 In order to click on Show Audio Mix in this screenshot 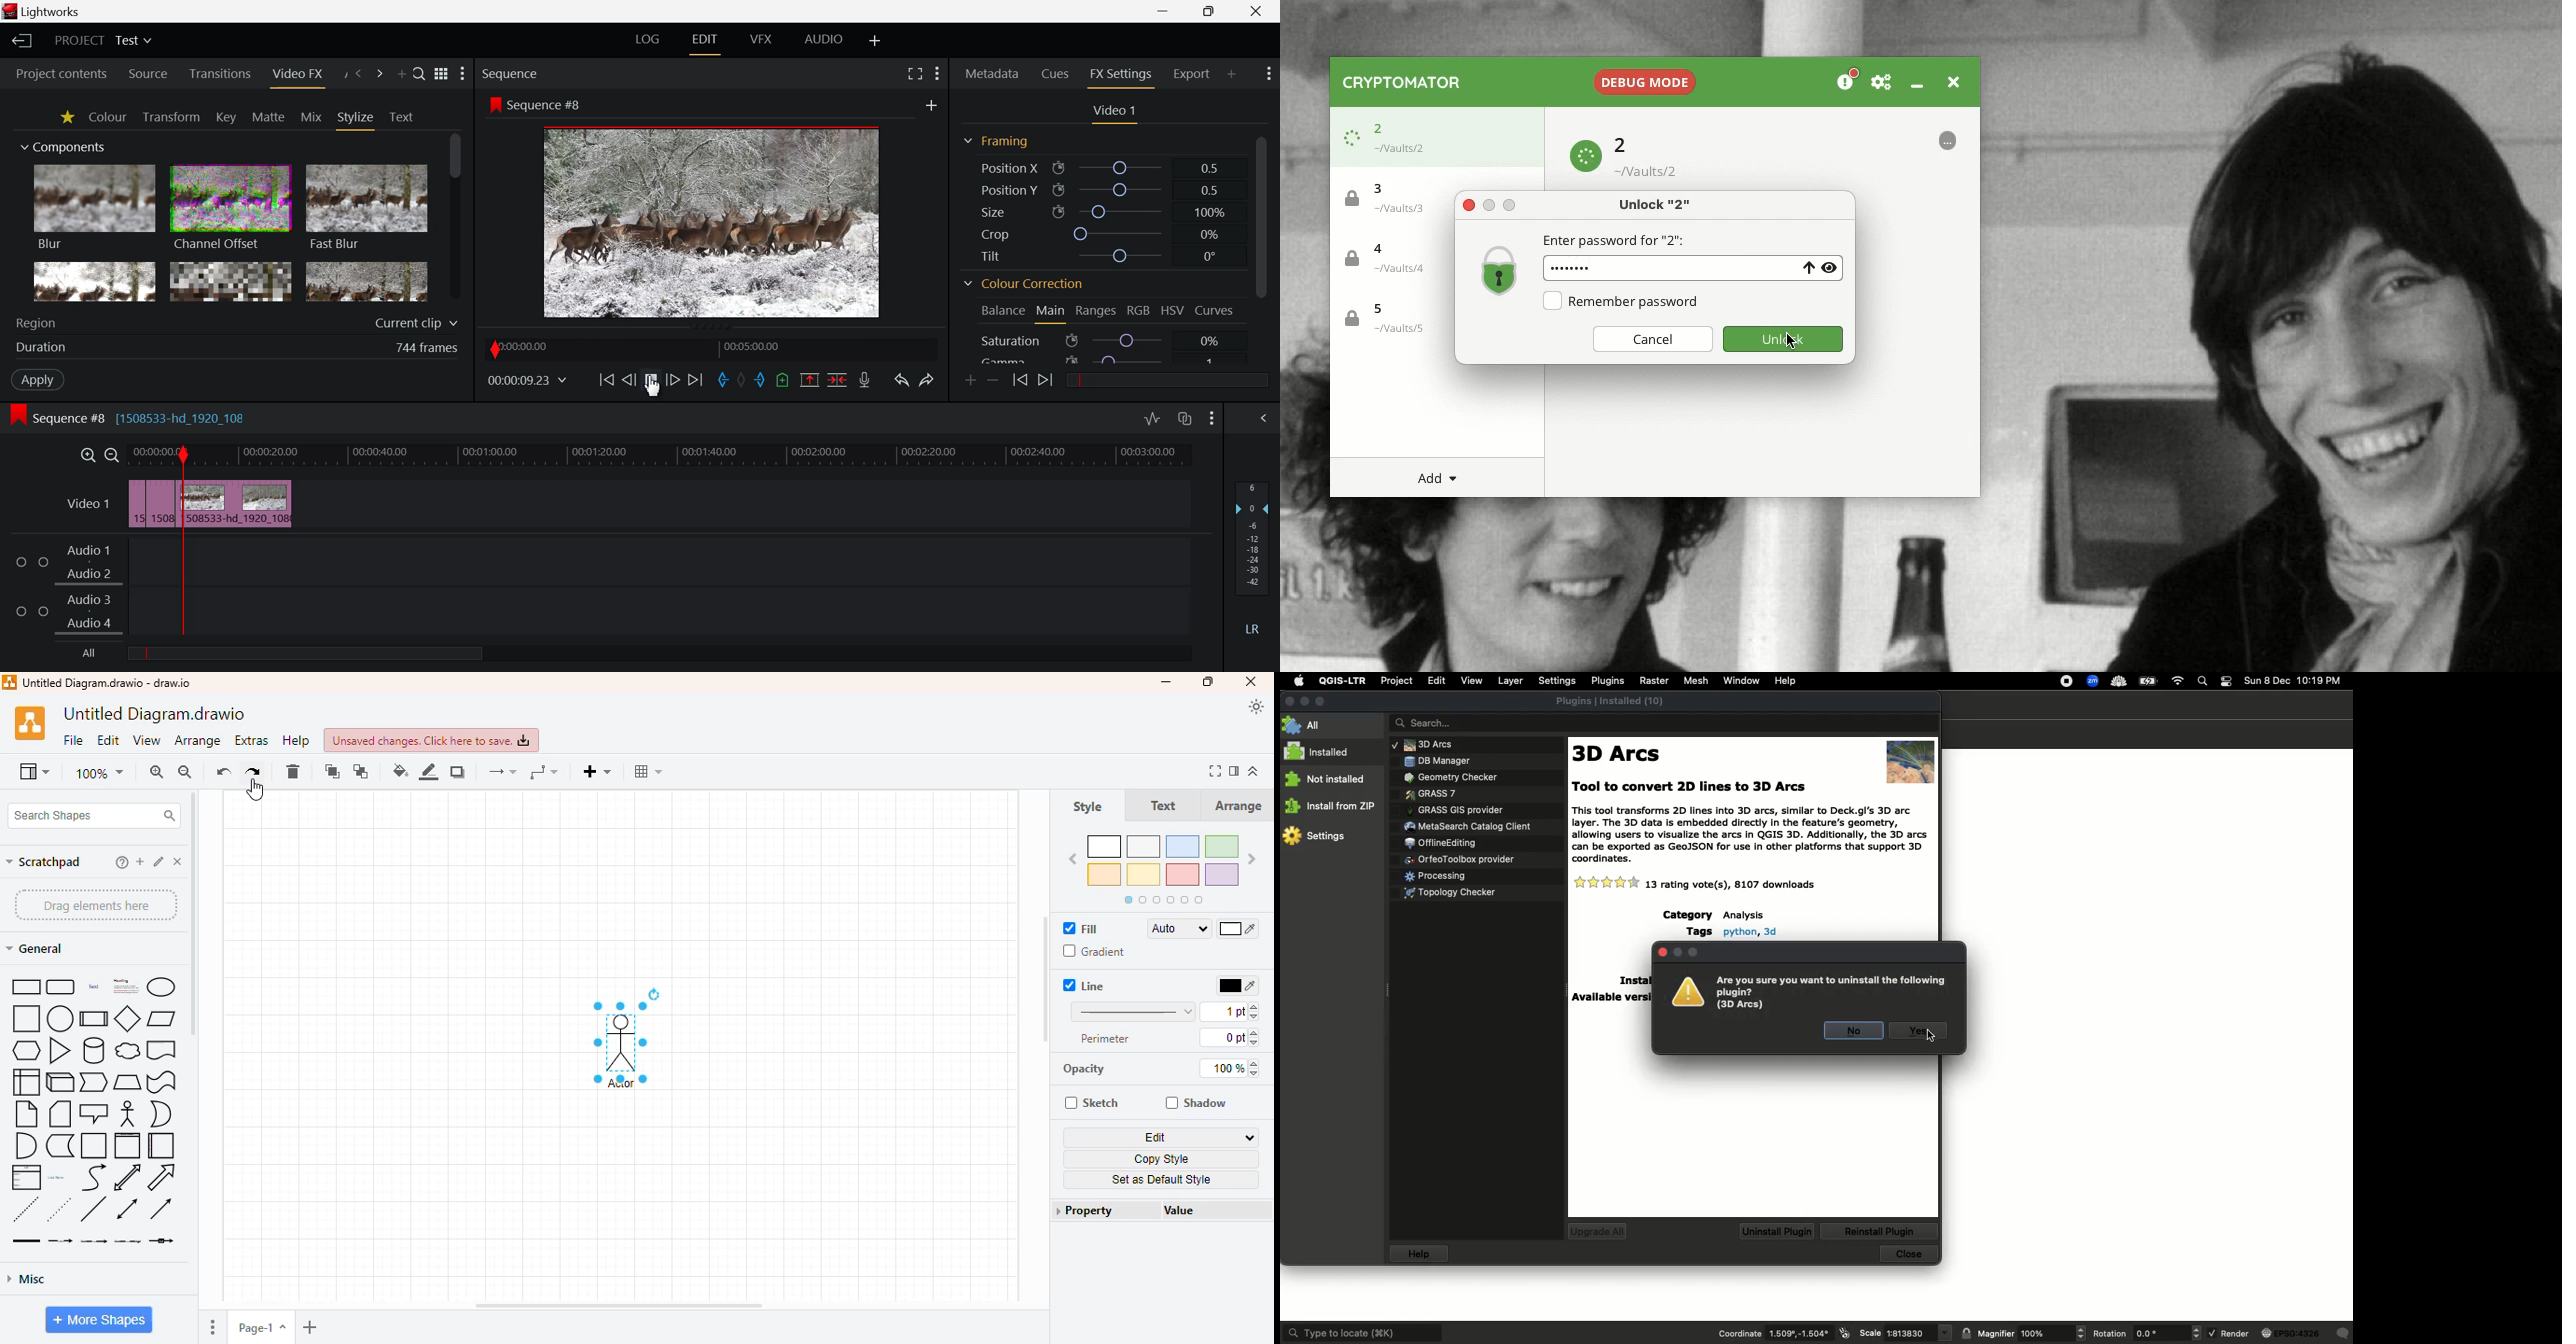, I will do `click(1265, 419)`.